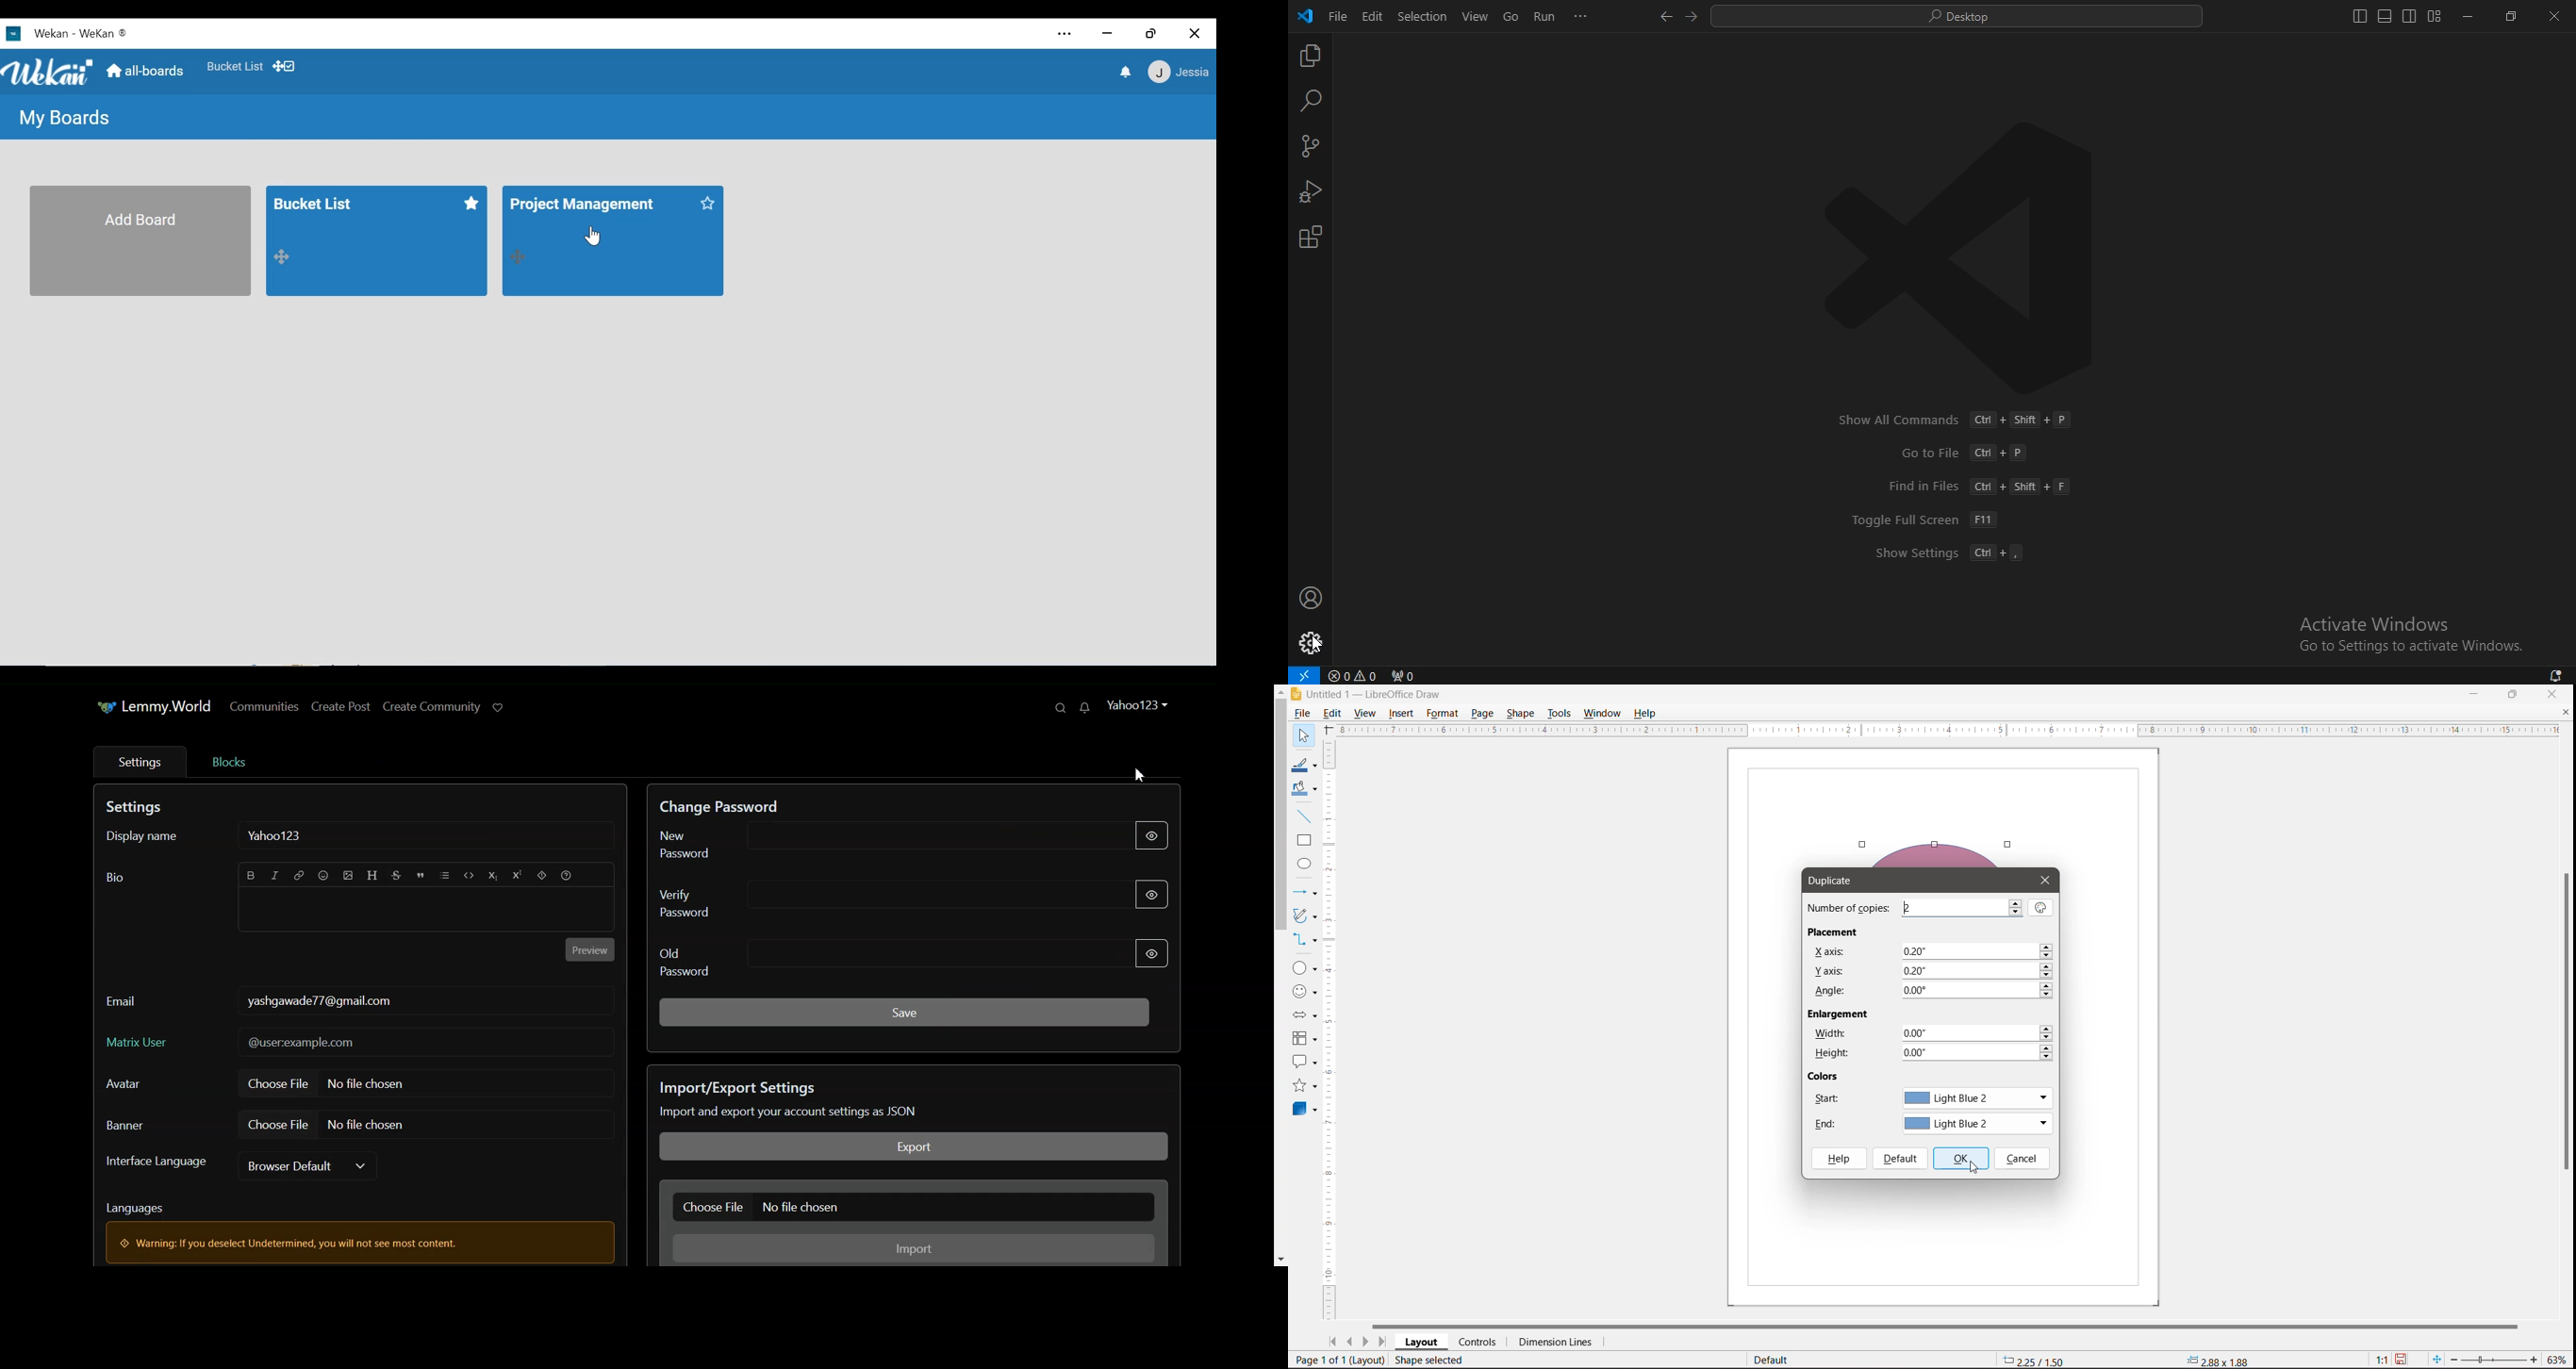  What do you see at coordinates (1389, 693) in the screenshot?
I see `Document Title - Application Name` at bounding box center [1389, 693].